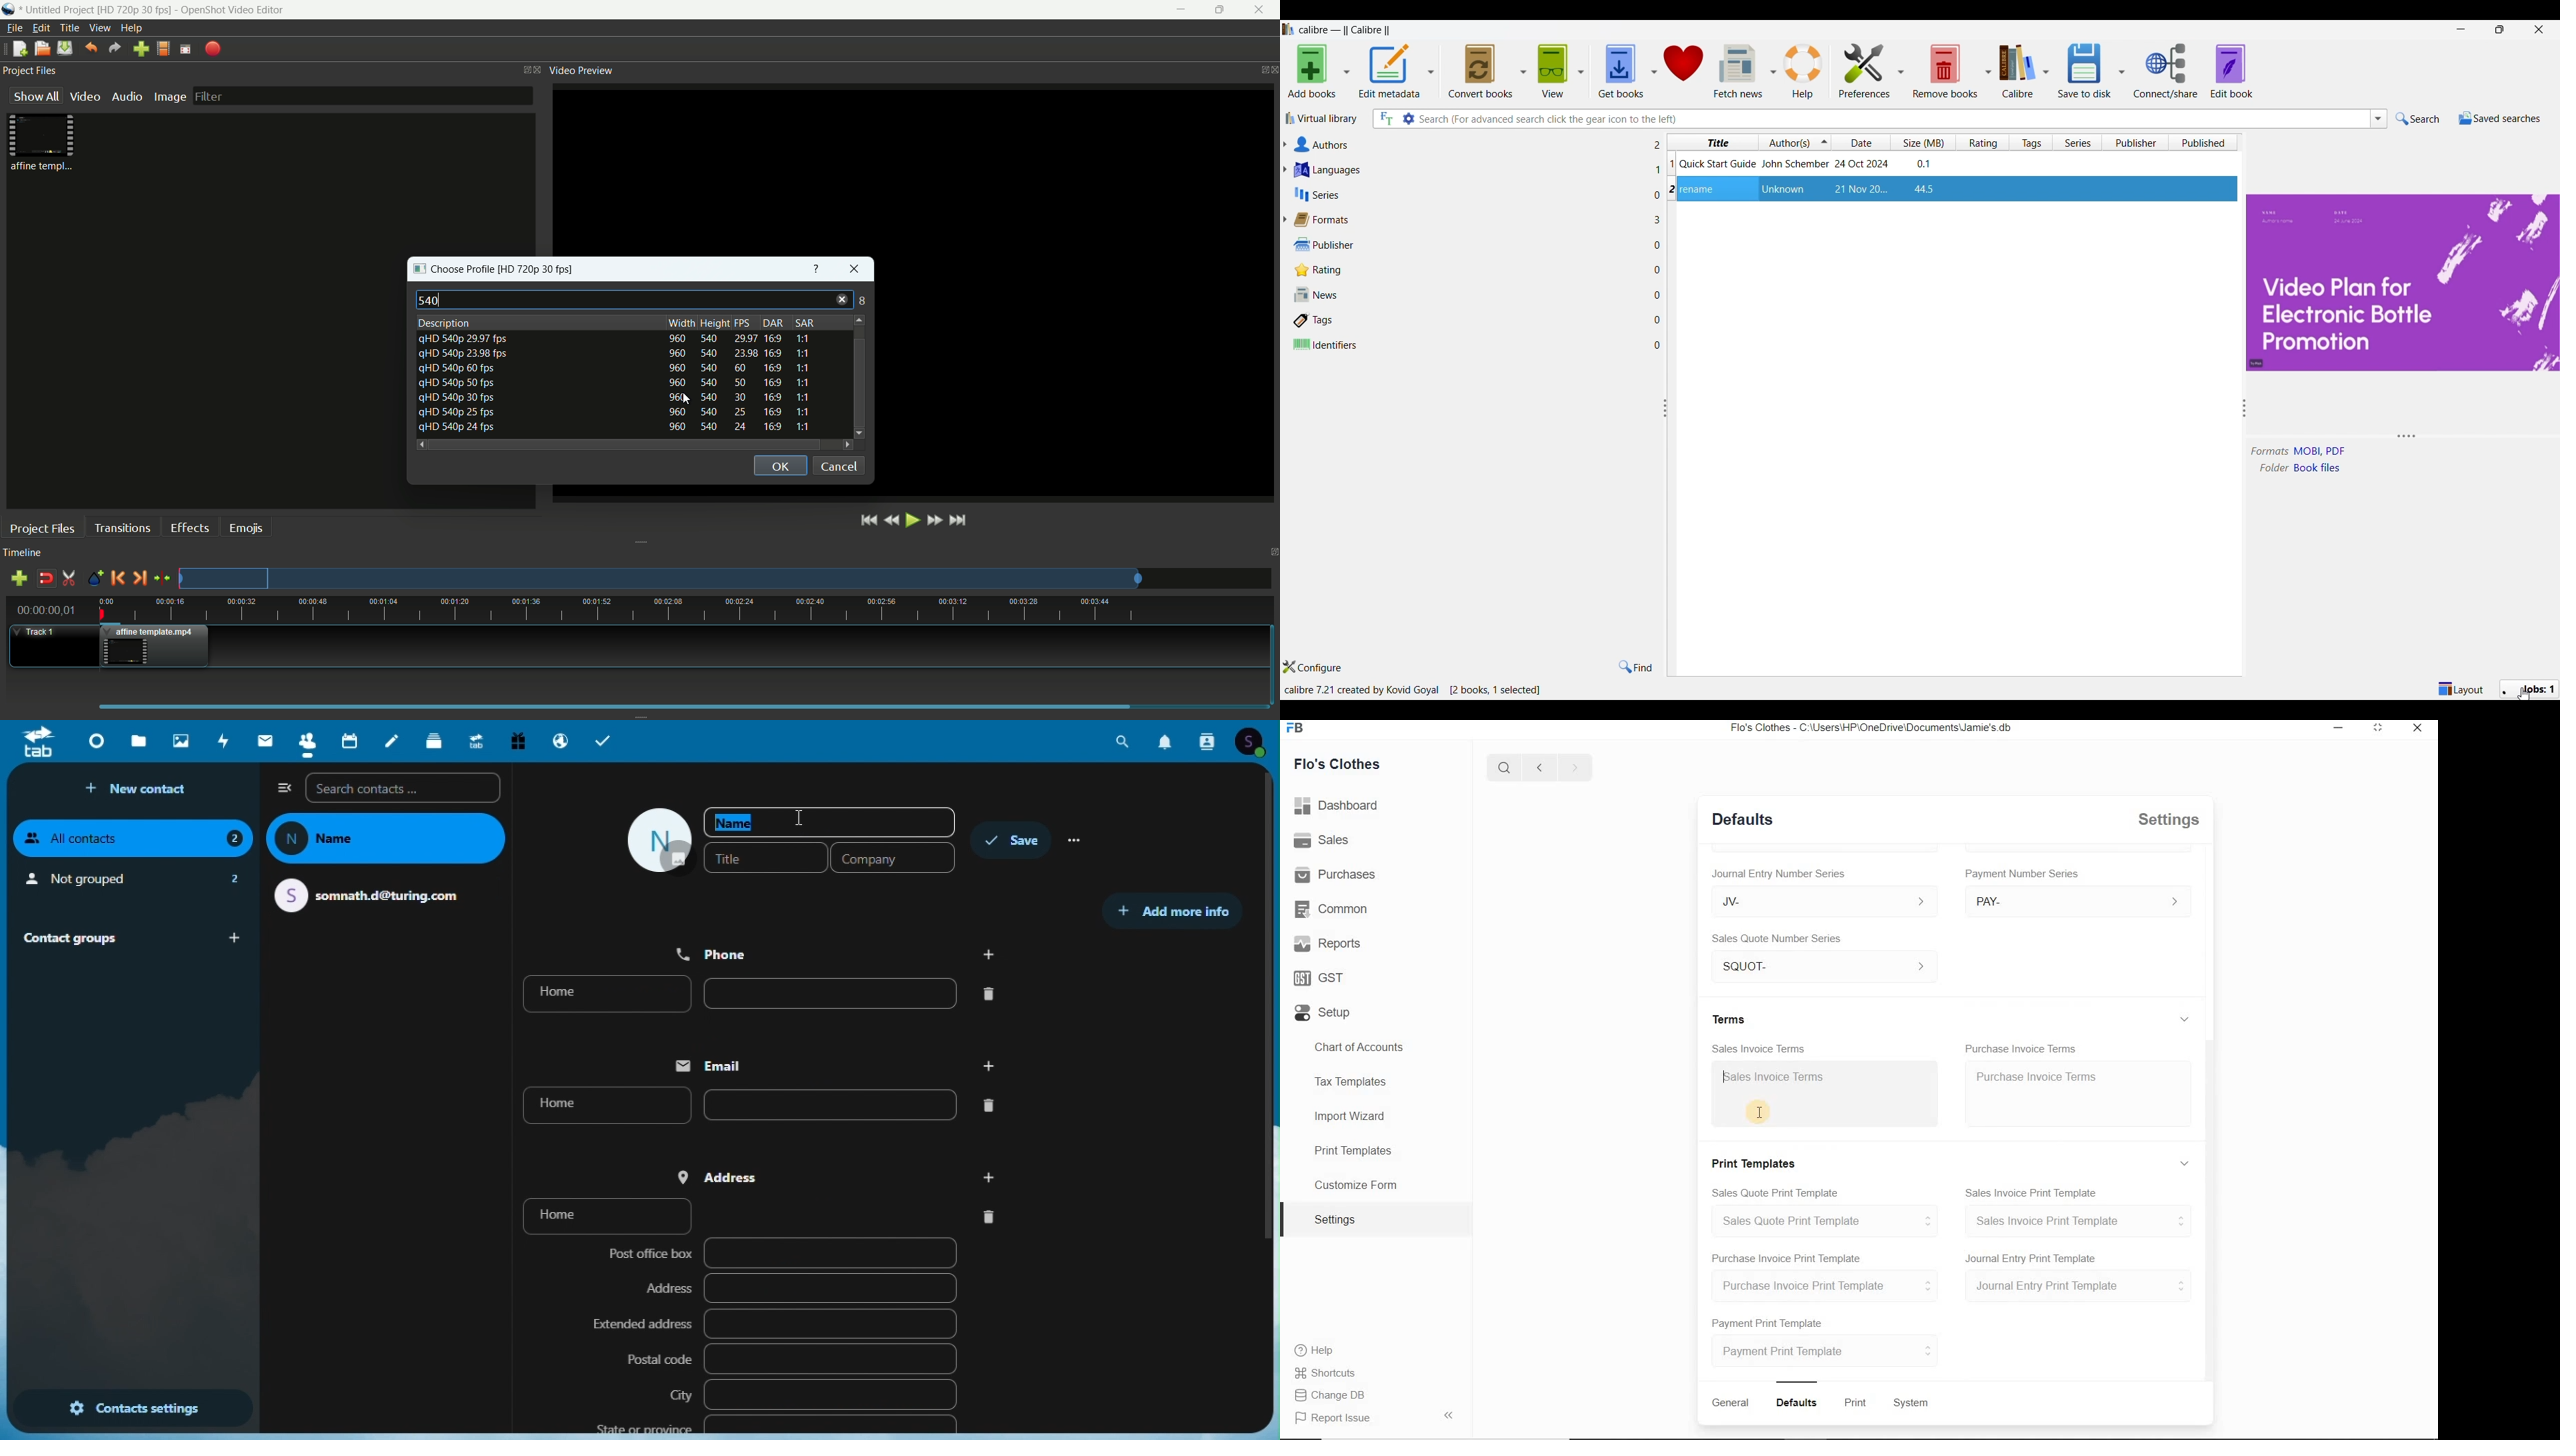 The width and height of the screenshot is (2576, 1456). What do you see at coordinates (1480, 71) in the screenshot?
I see `Convert books` at bounding box center [1480, 71].